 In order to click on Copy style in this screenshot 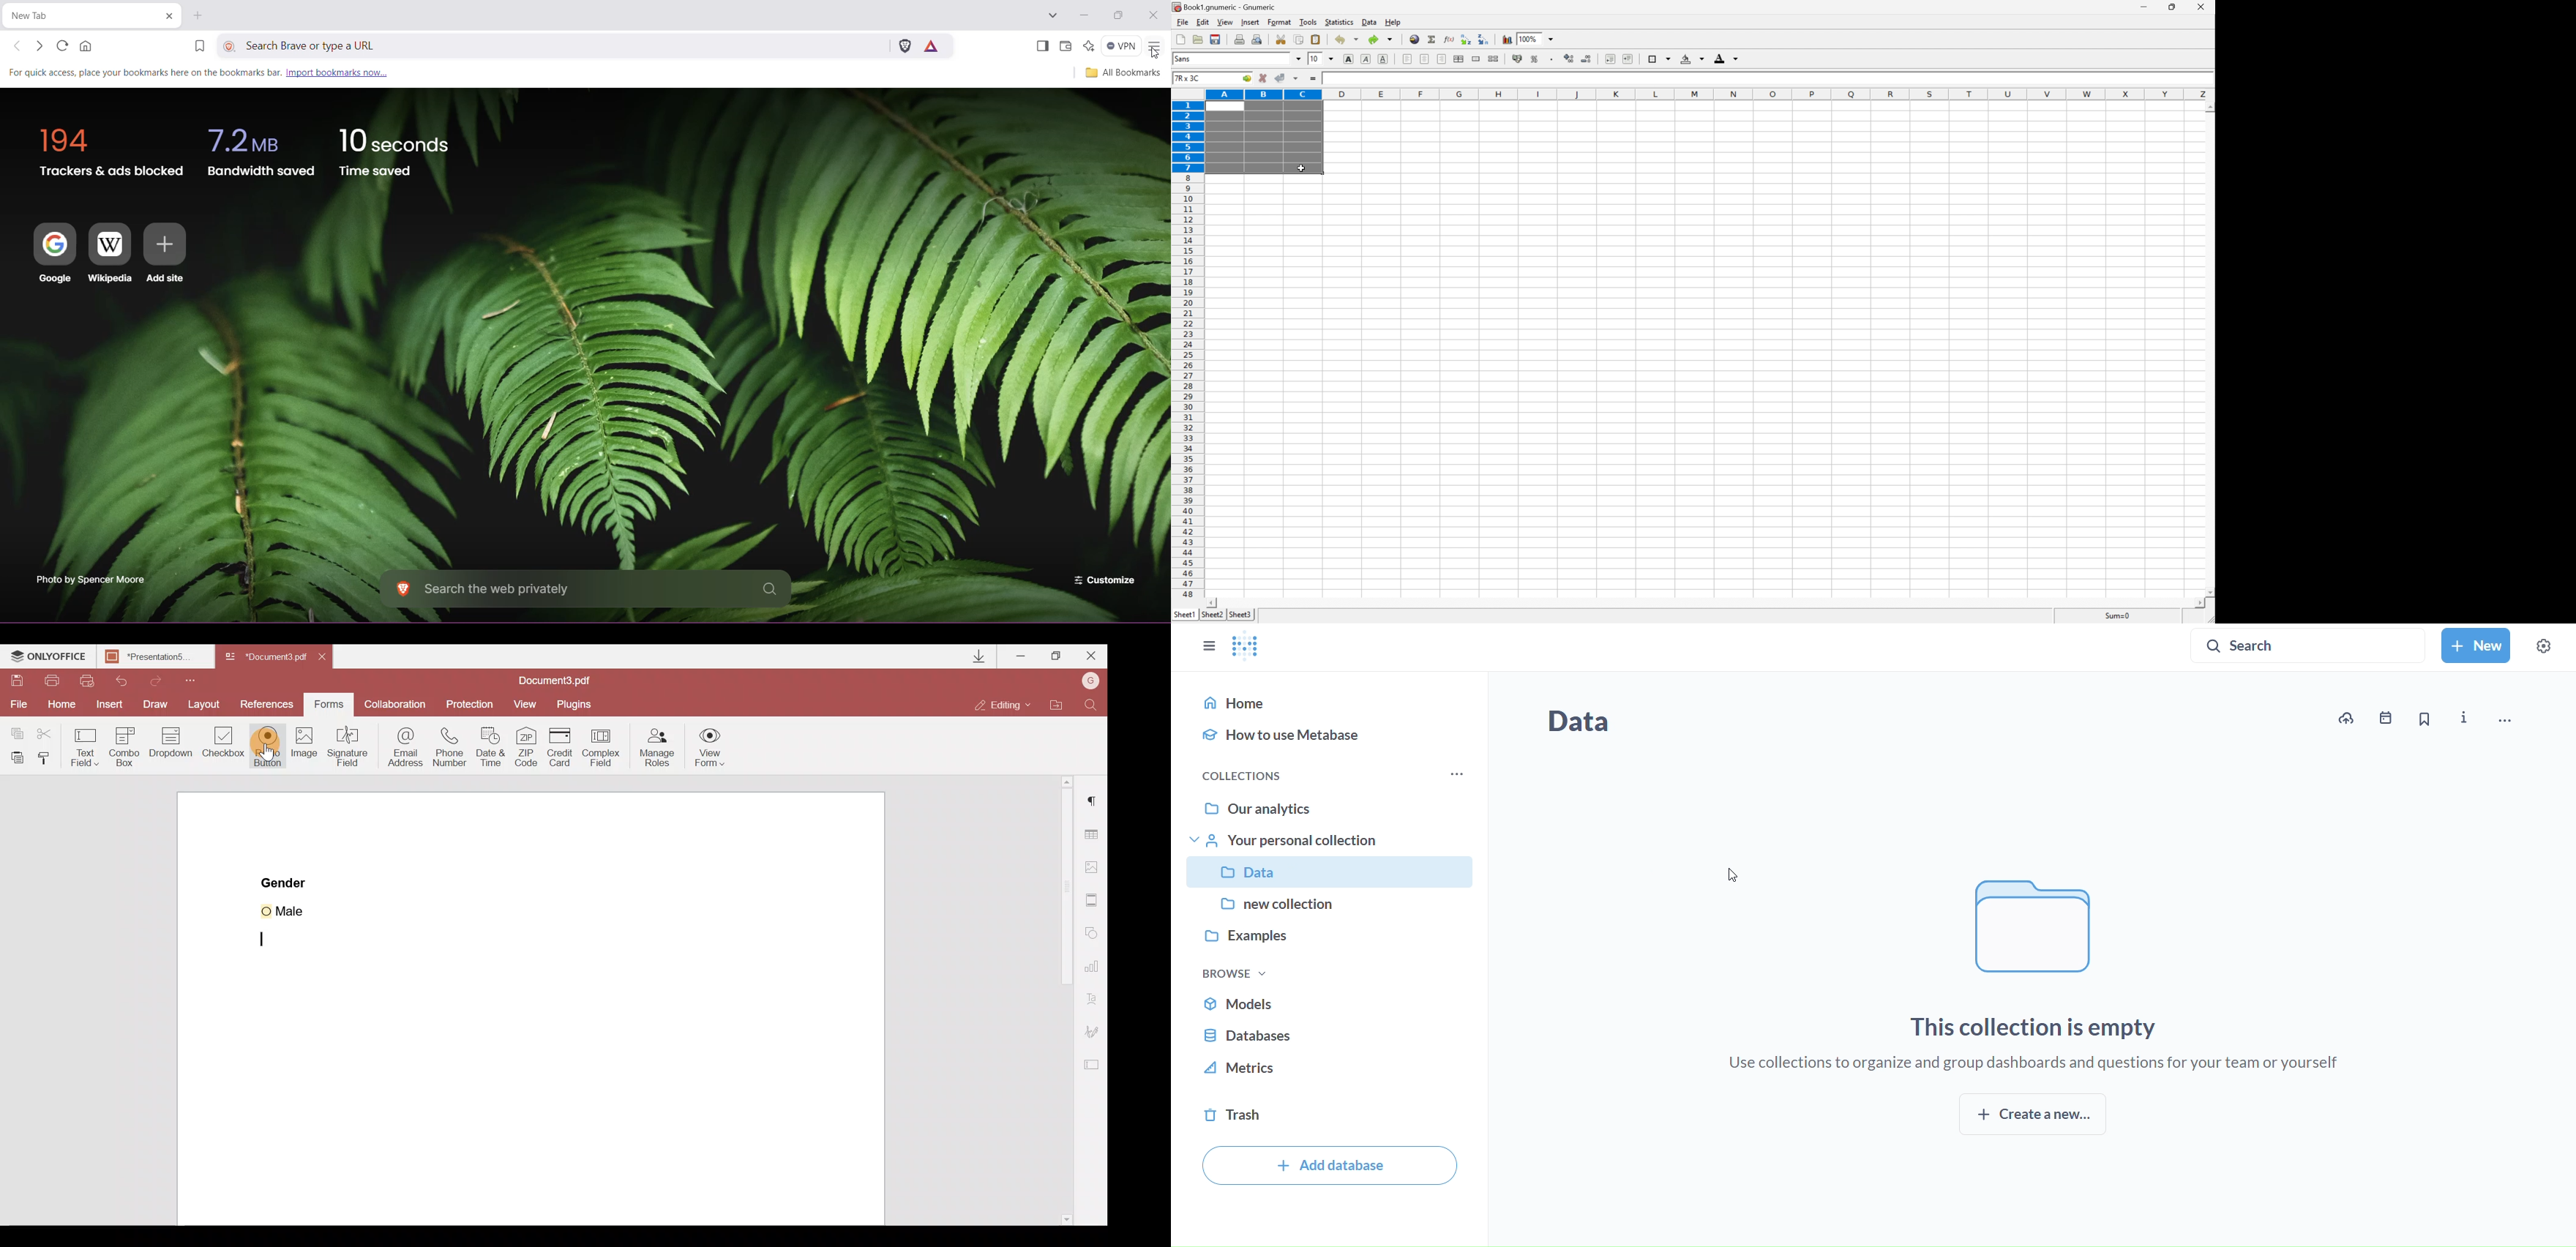, I will do `click(48, 757)`.